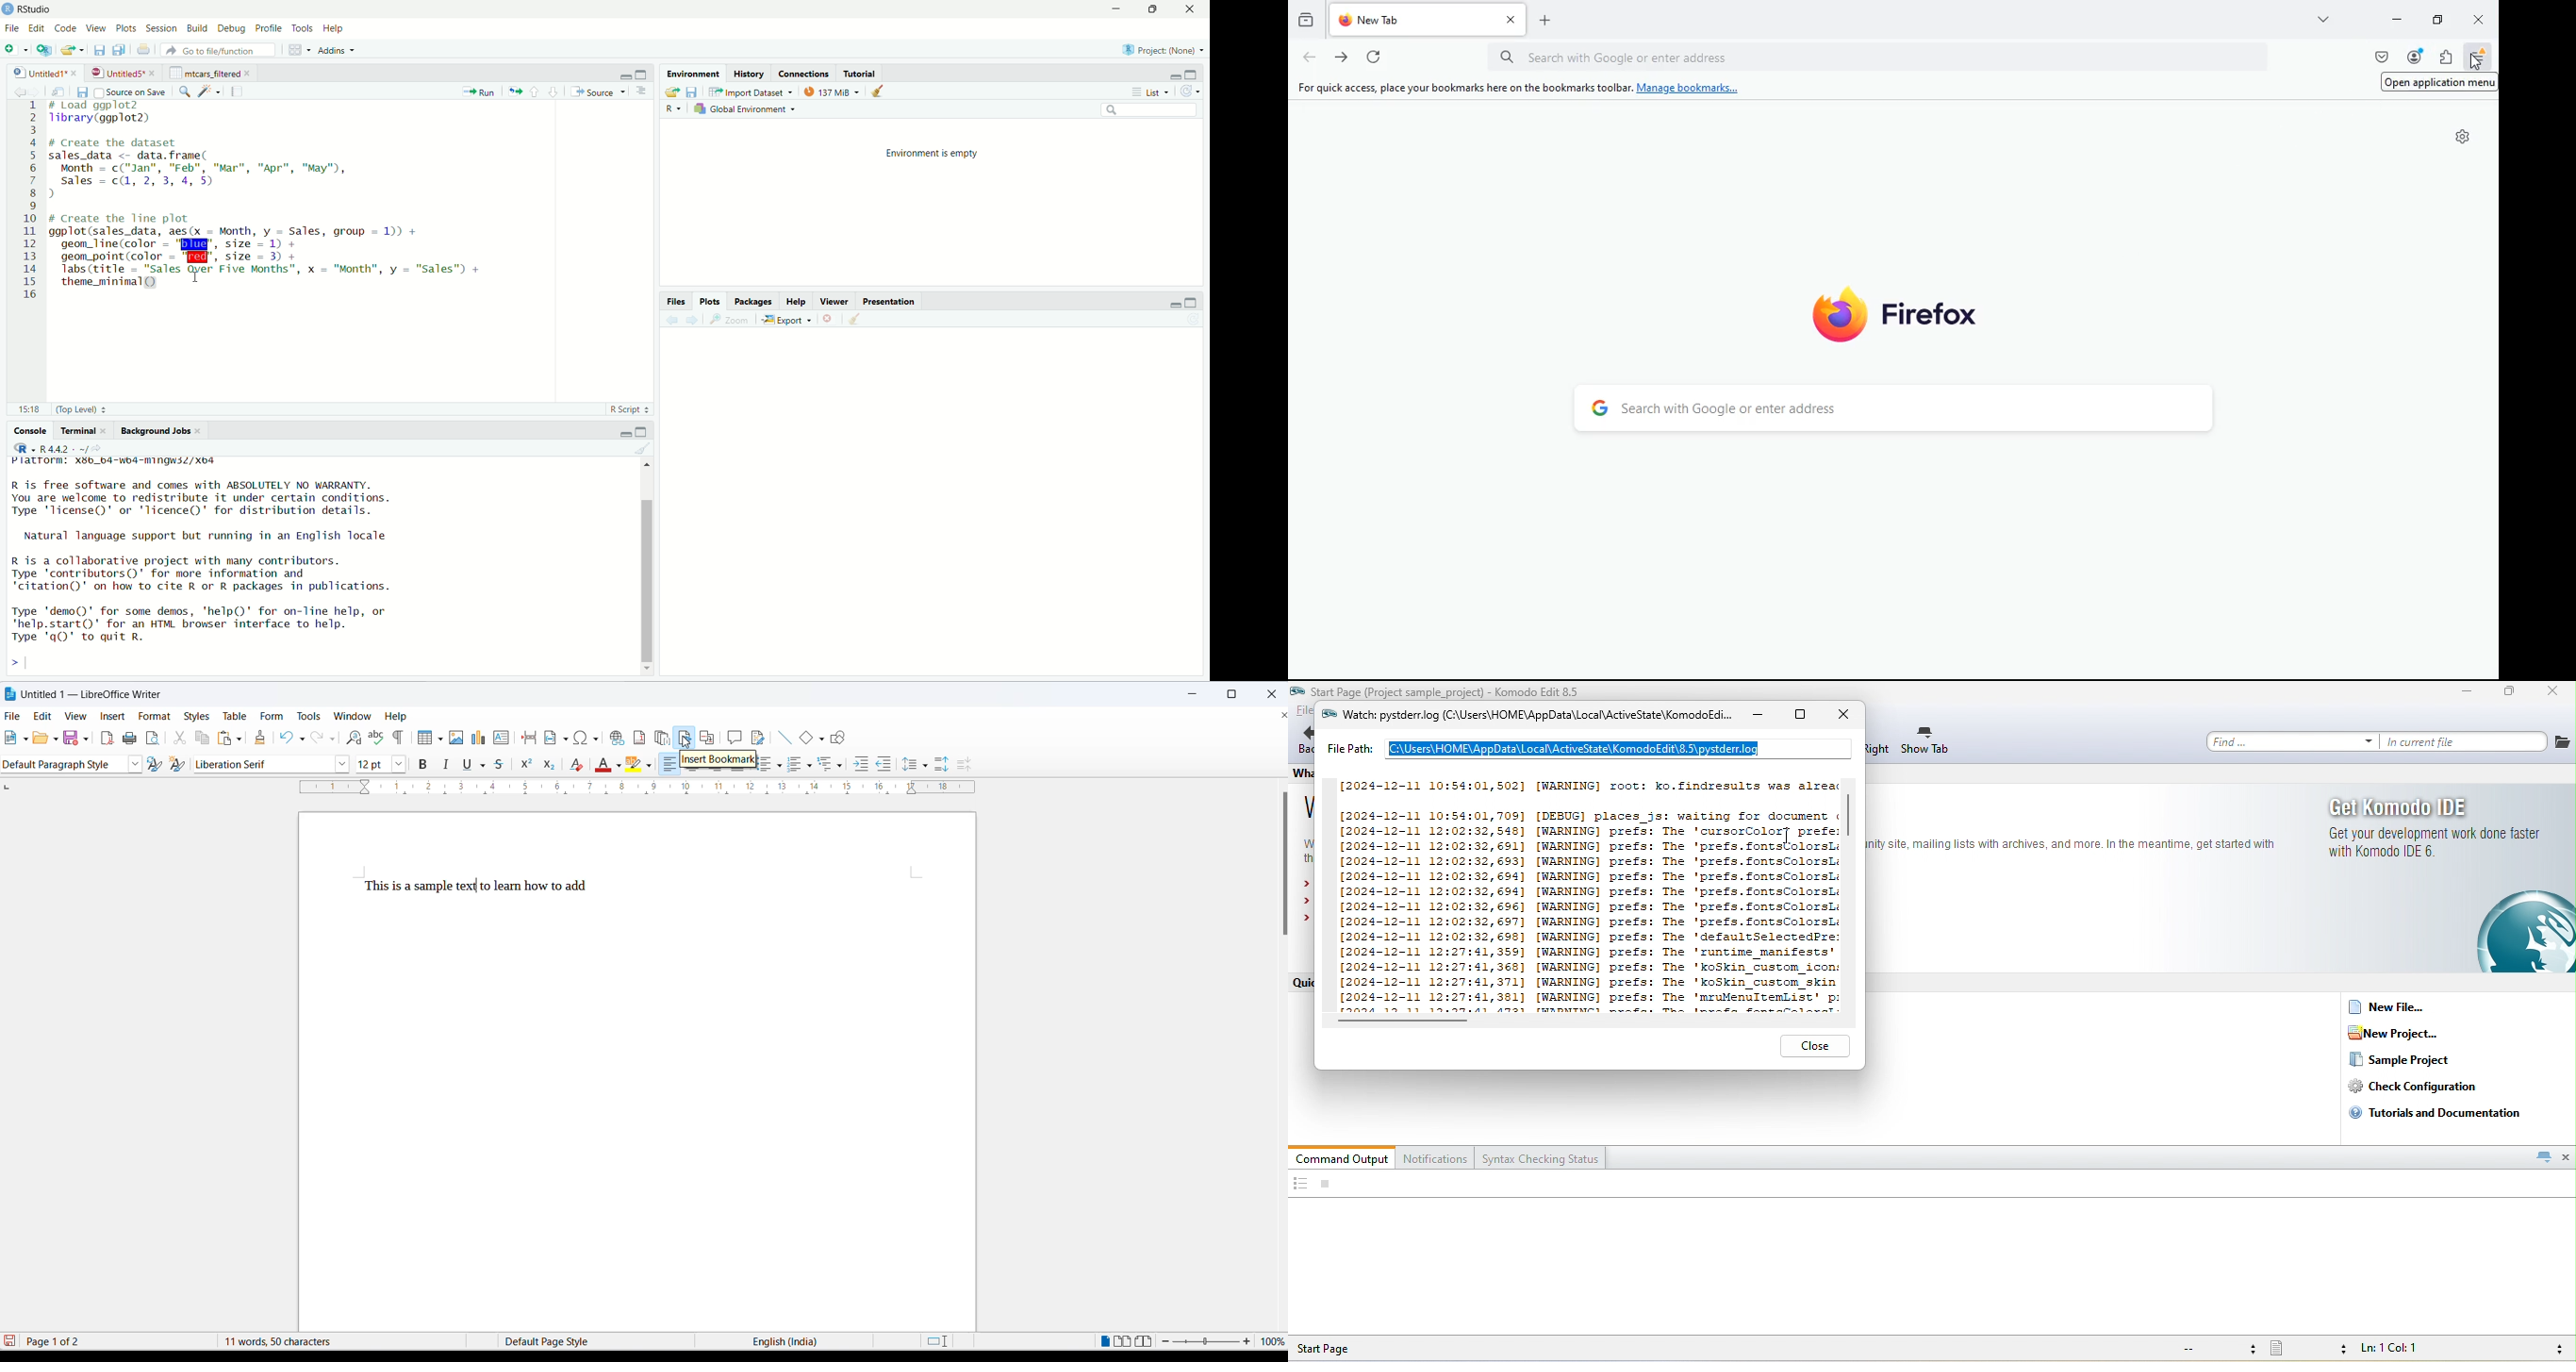  I want to click on plots, so click(128, 29).